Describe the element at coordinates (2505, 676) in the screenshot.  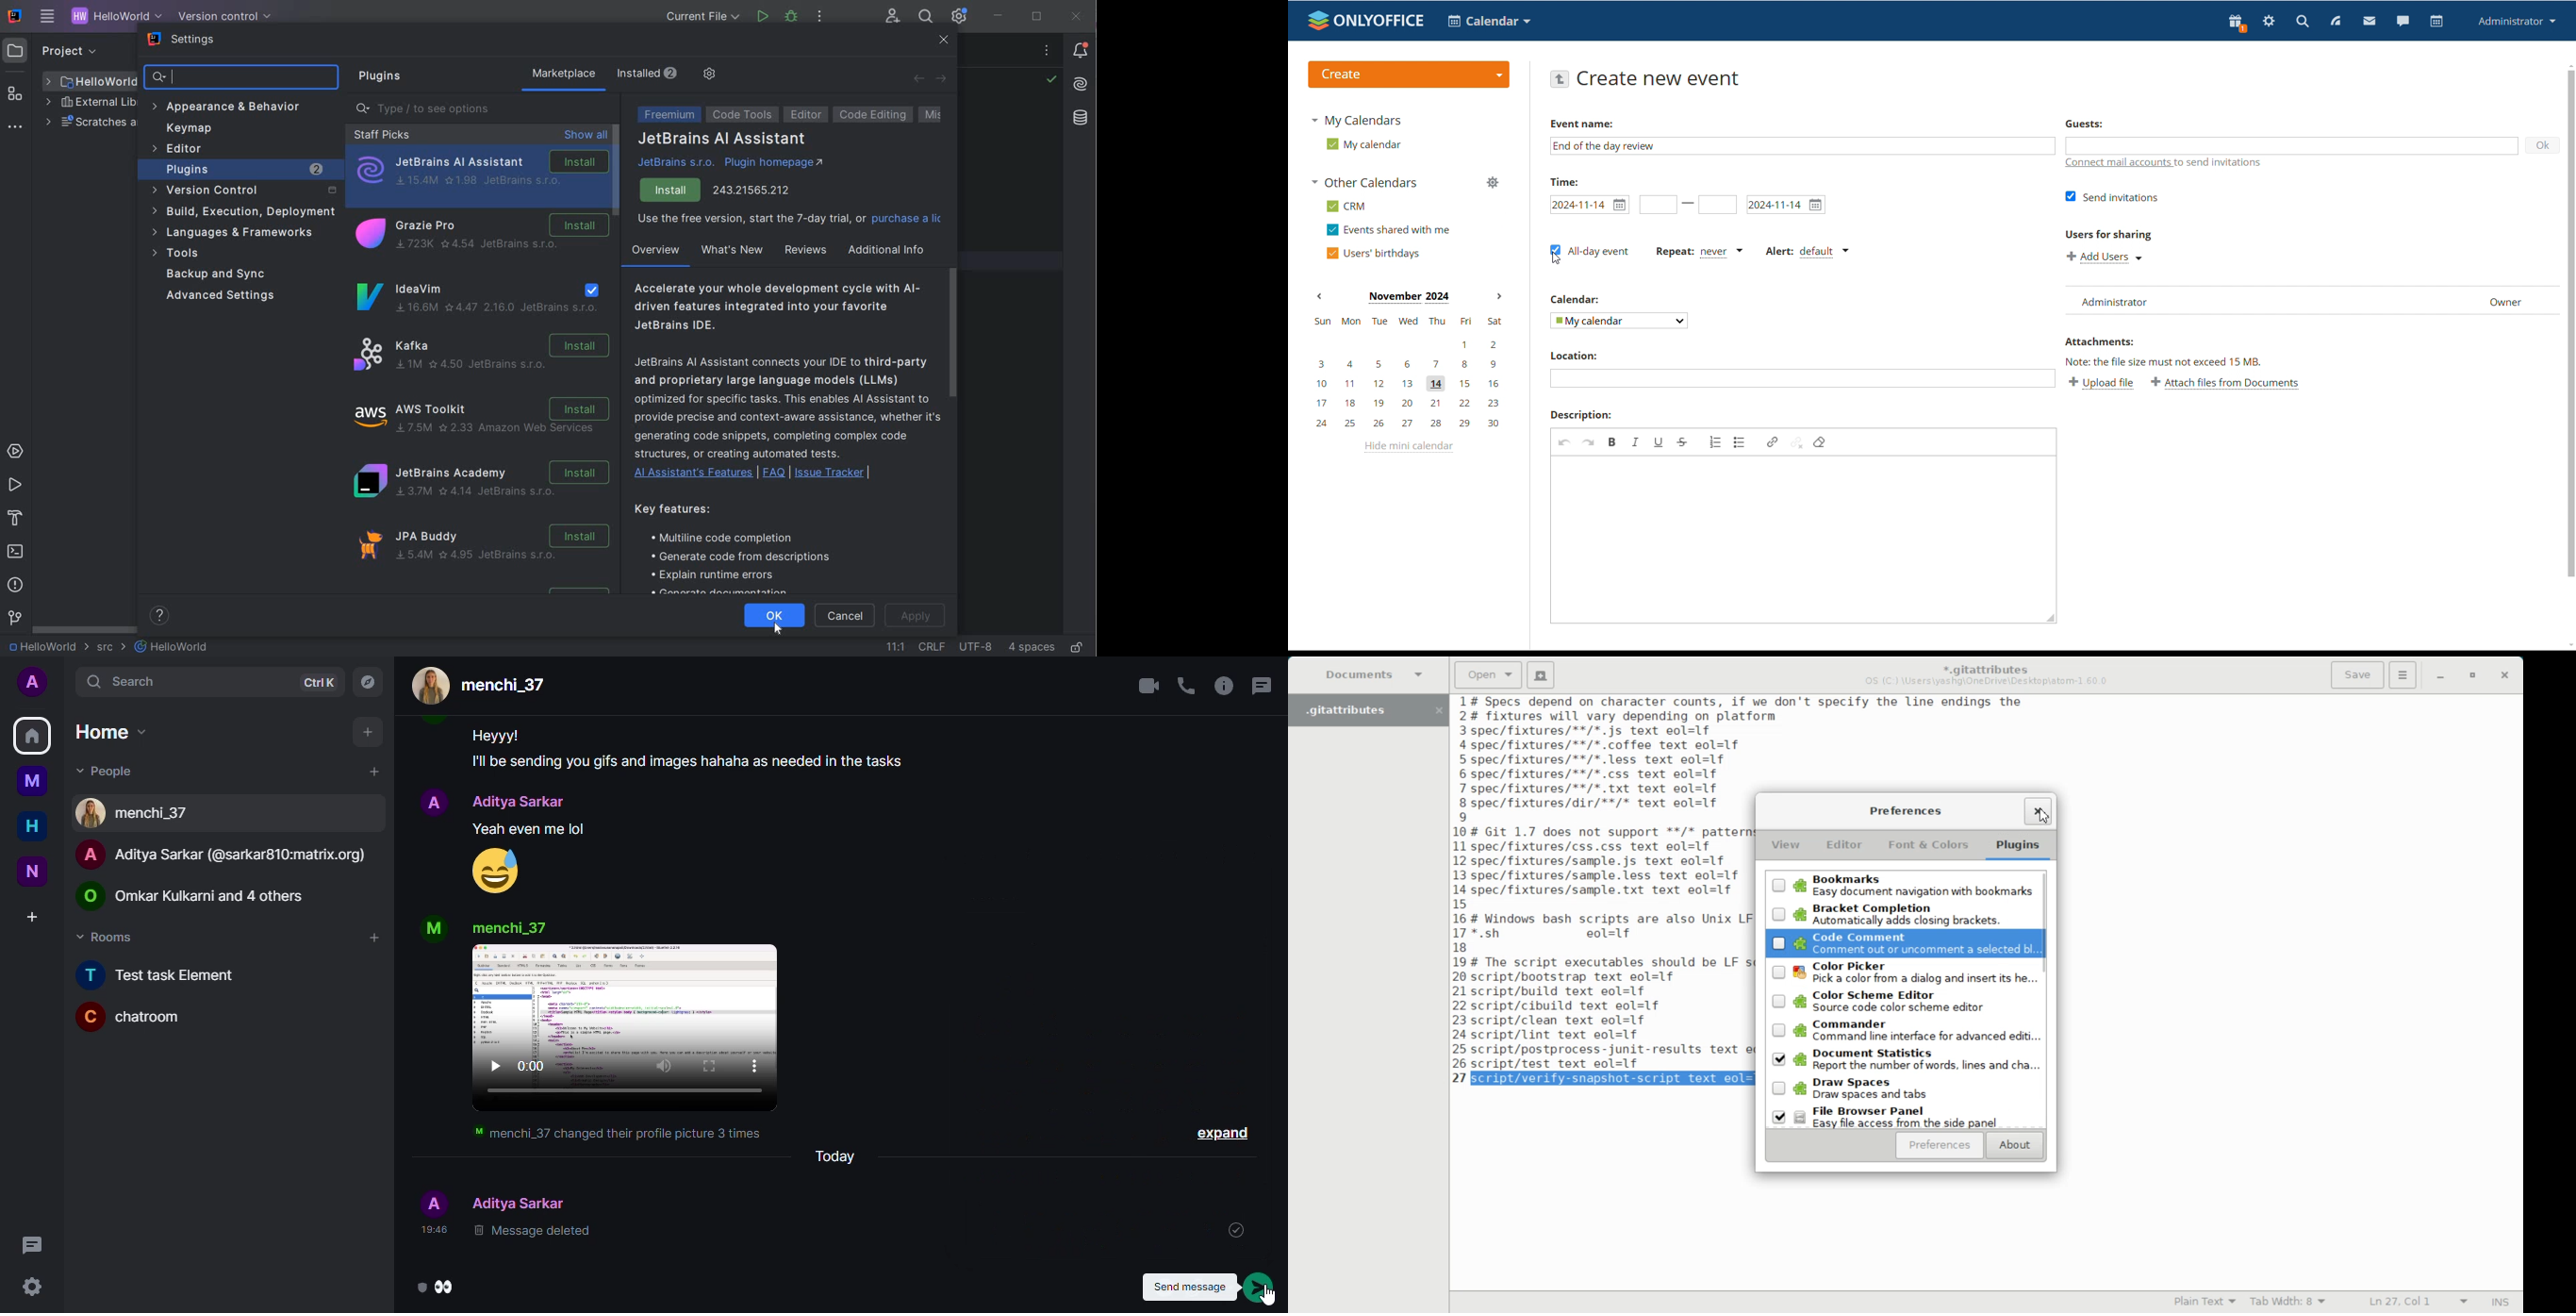
I see `Close` at that location.